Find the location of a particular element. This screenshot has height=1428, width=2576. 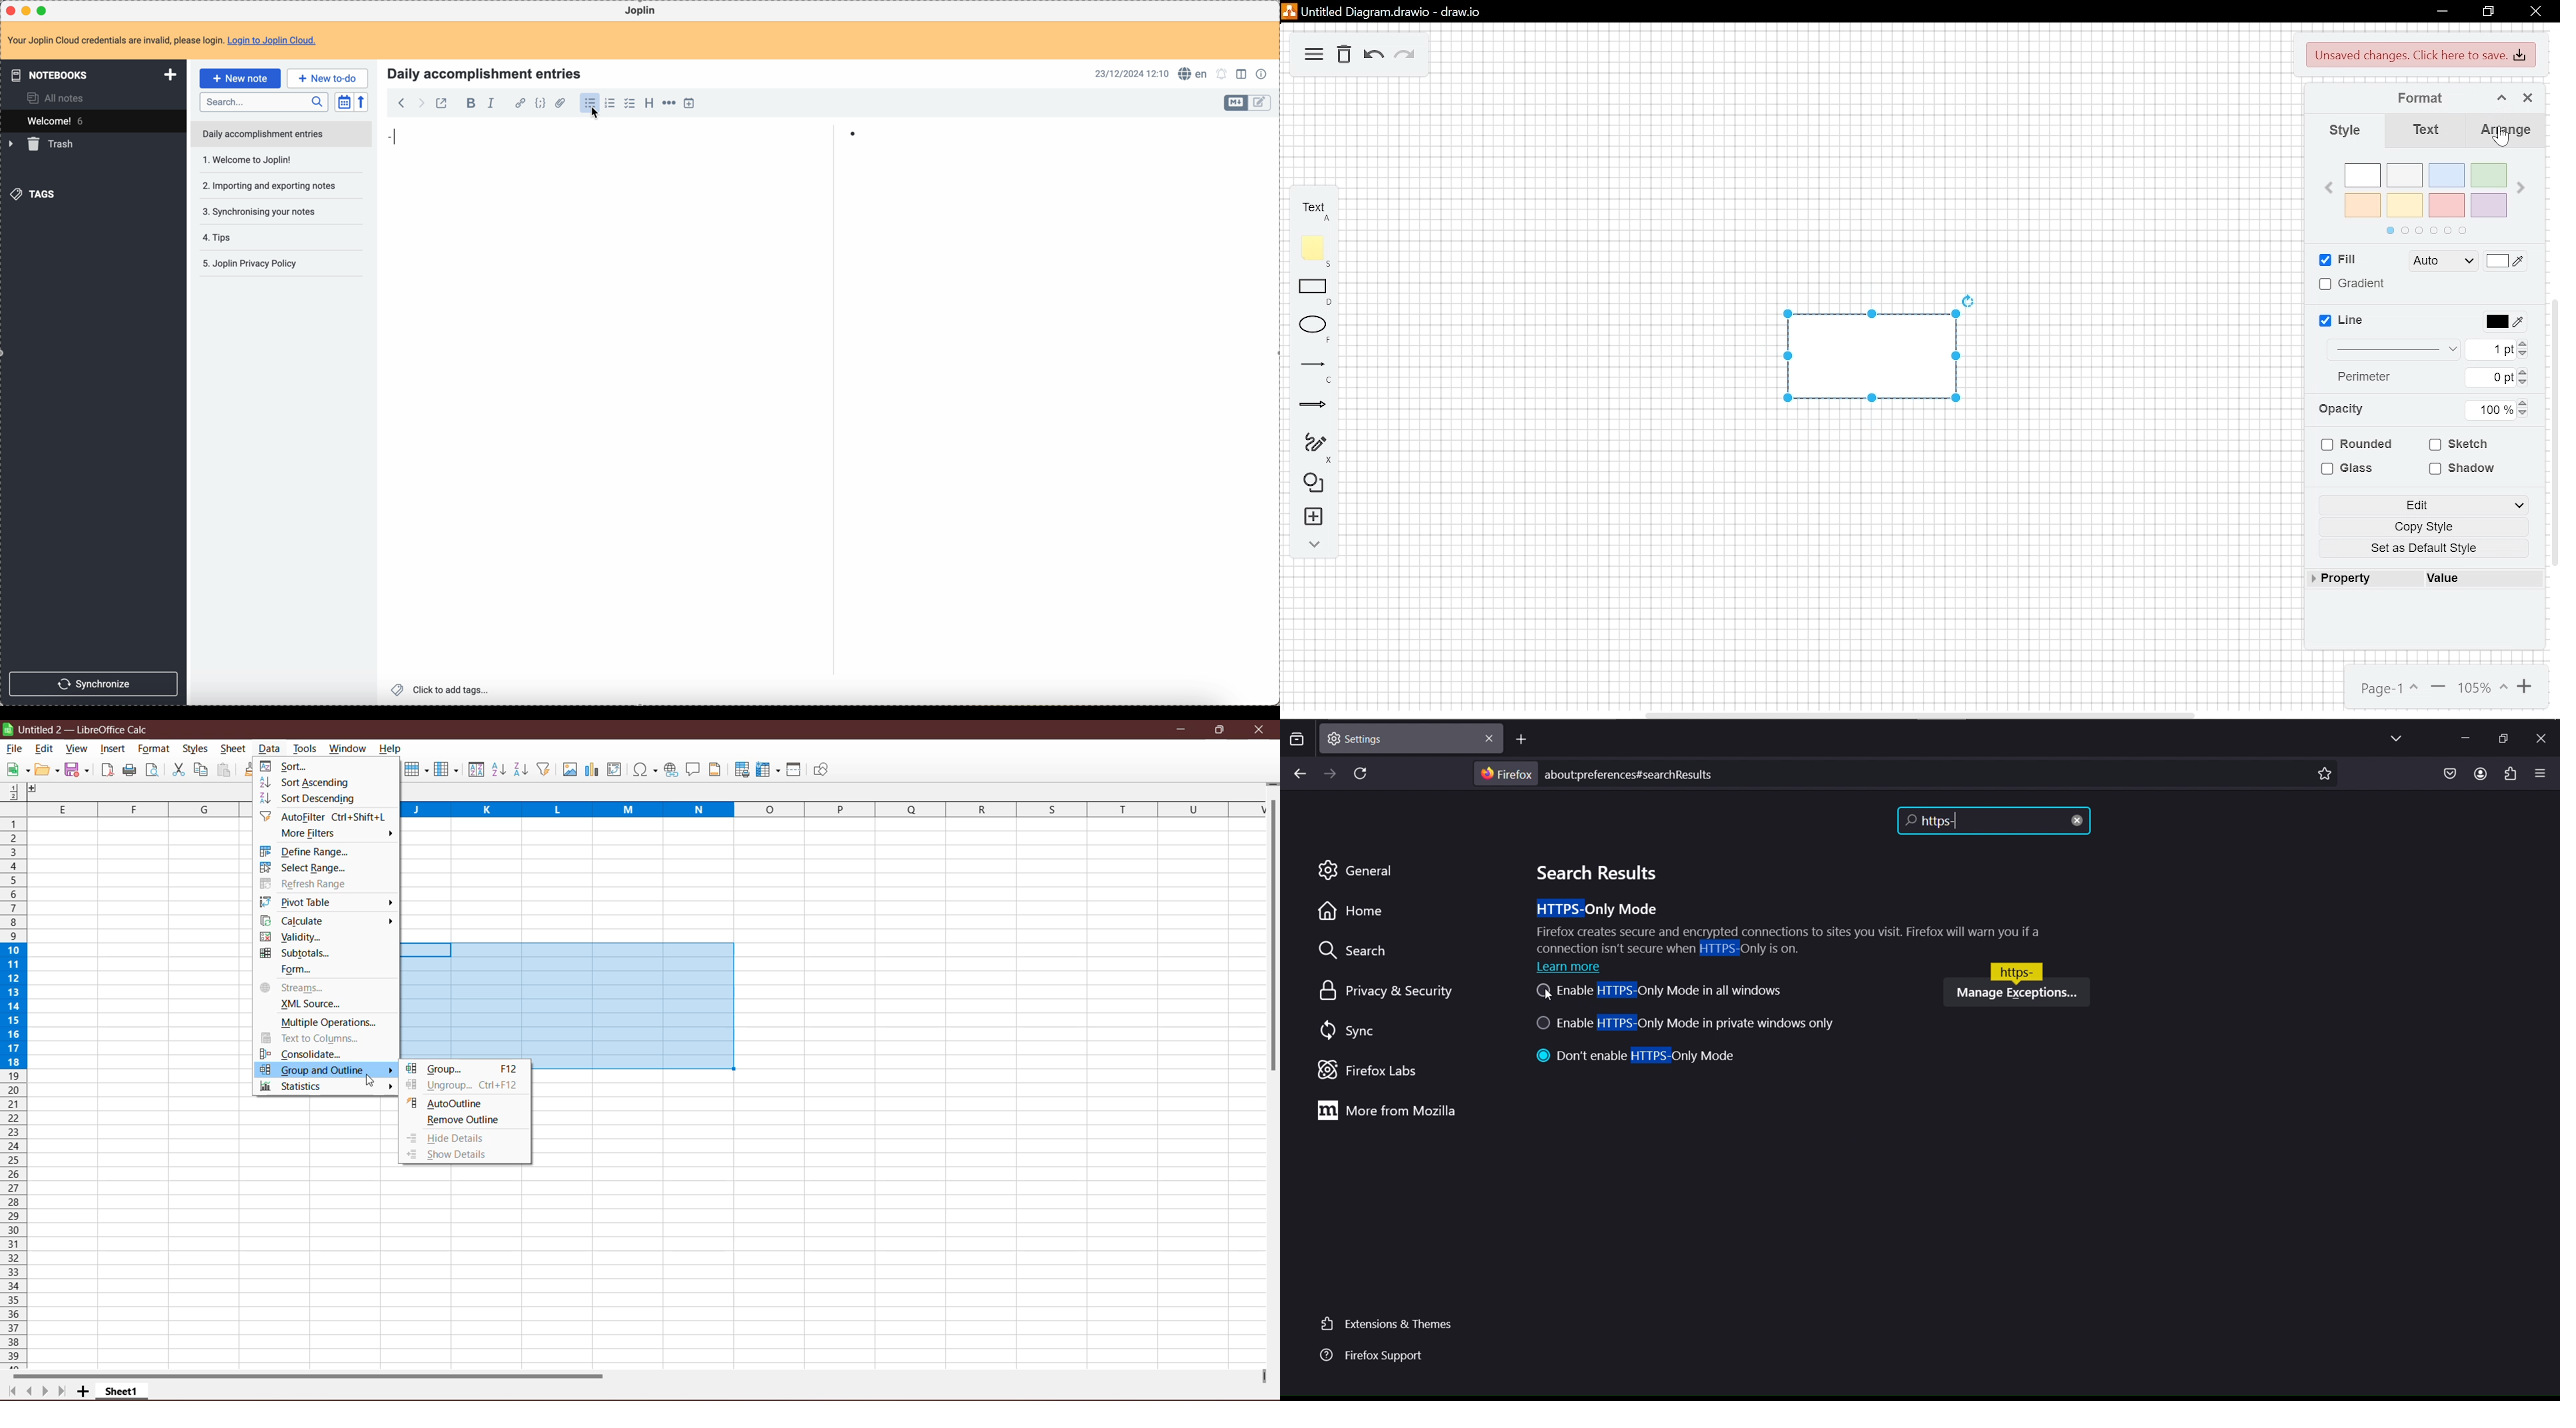

increase opacity is located at coordinates (2523, 402).